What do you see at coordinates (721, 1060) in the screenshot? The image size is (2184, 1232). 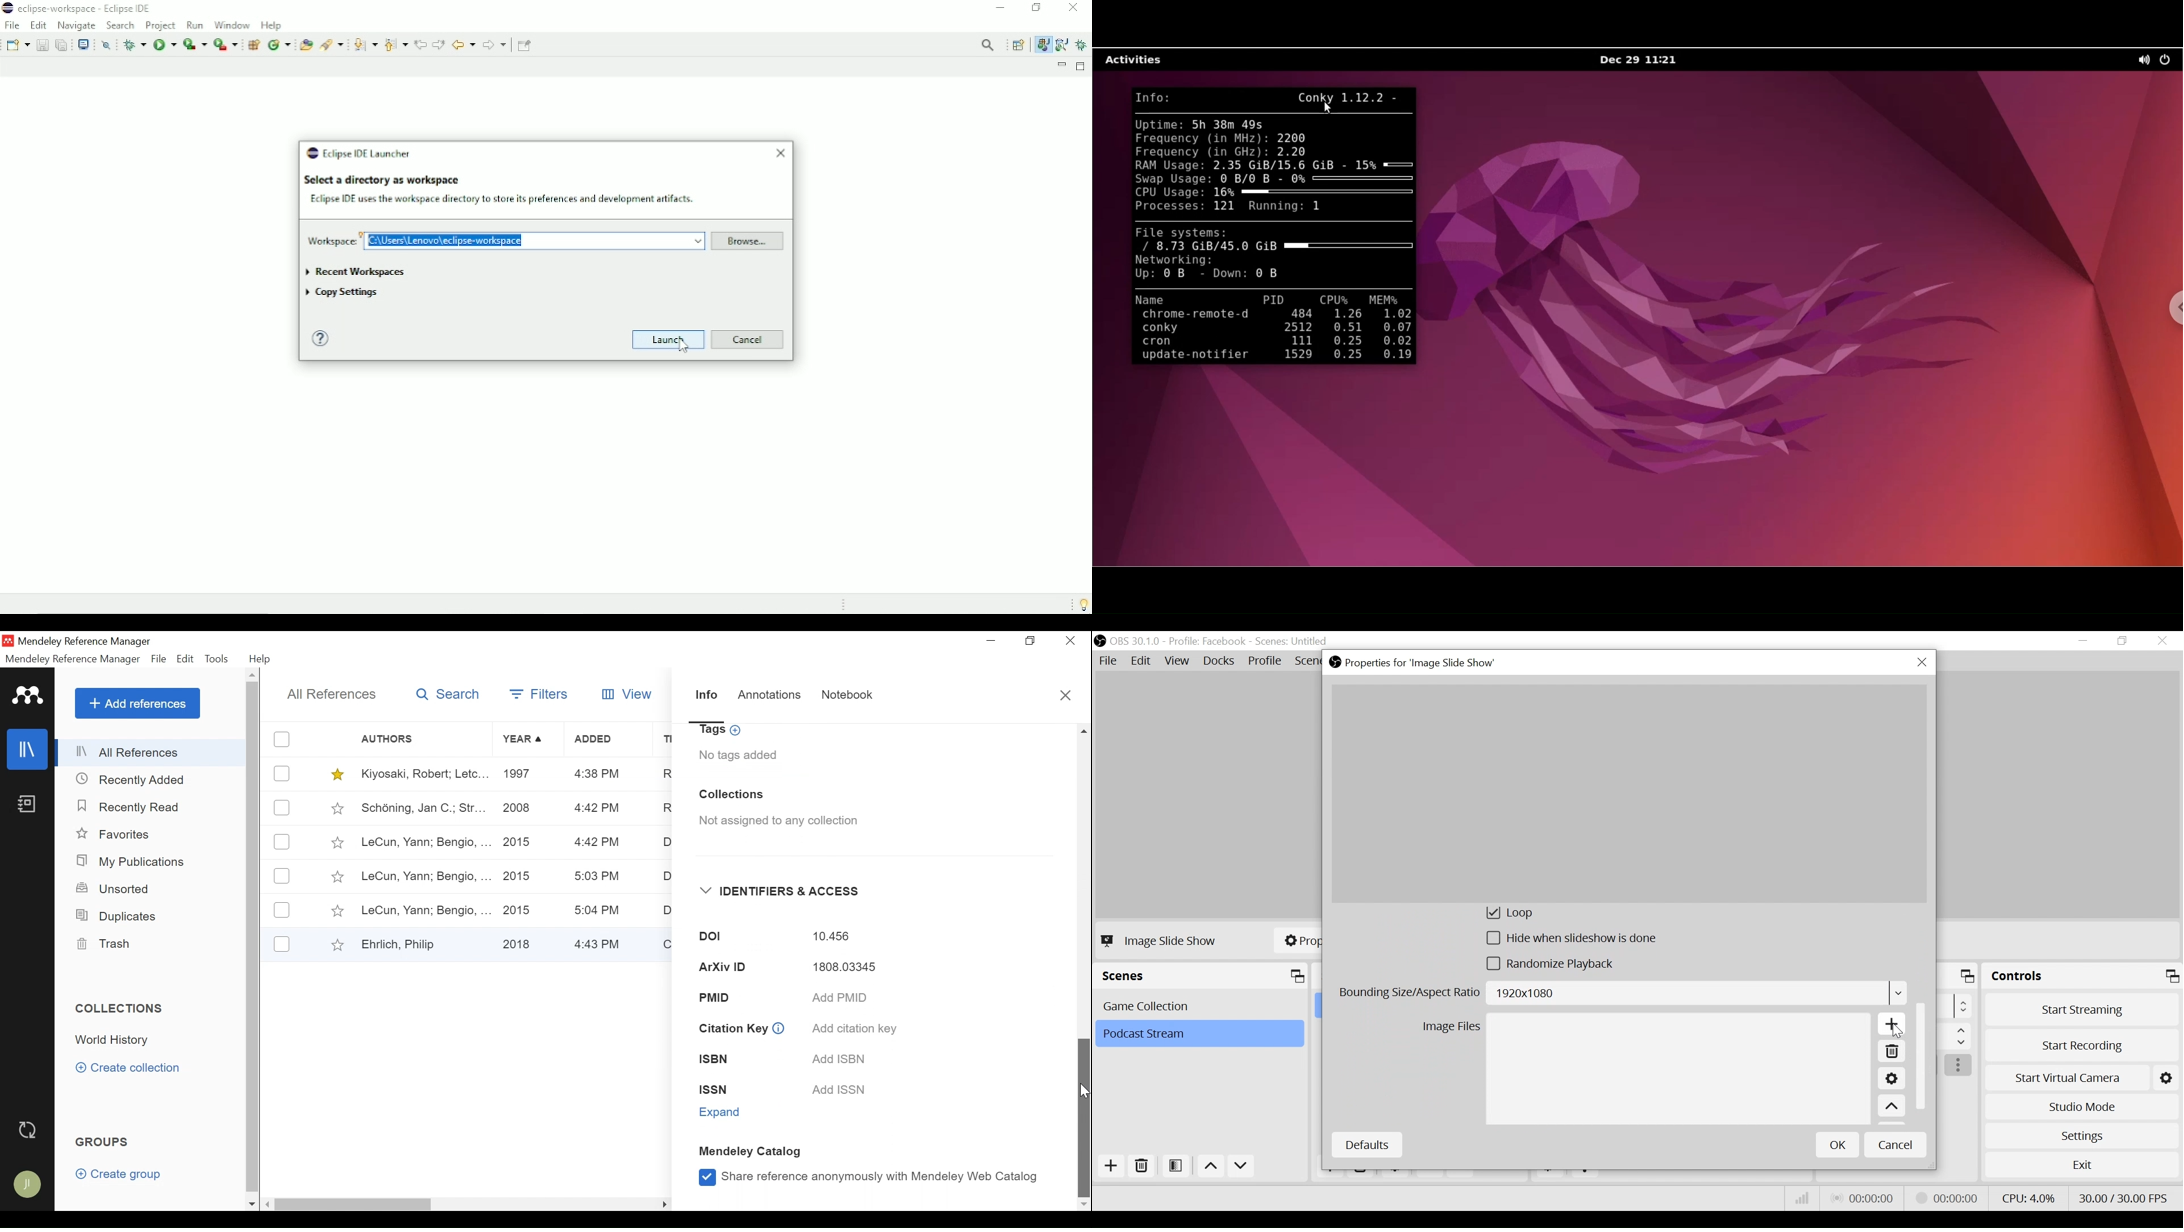 I see `ISBN` at bounding box center [721, 1060].